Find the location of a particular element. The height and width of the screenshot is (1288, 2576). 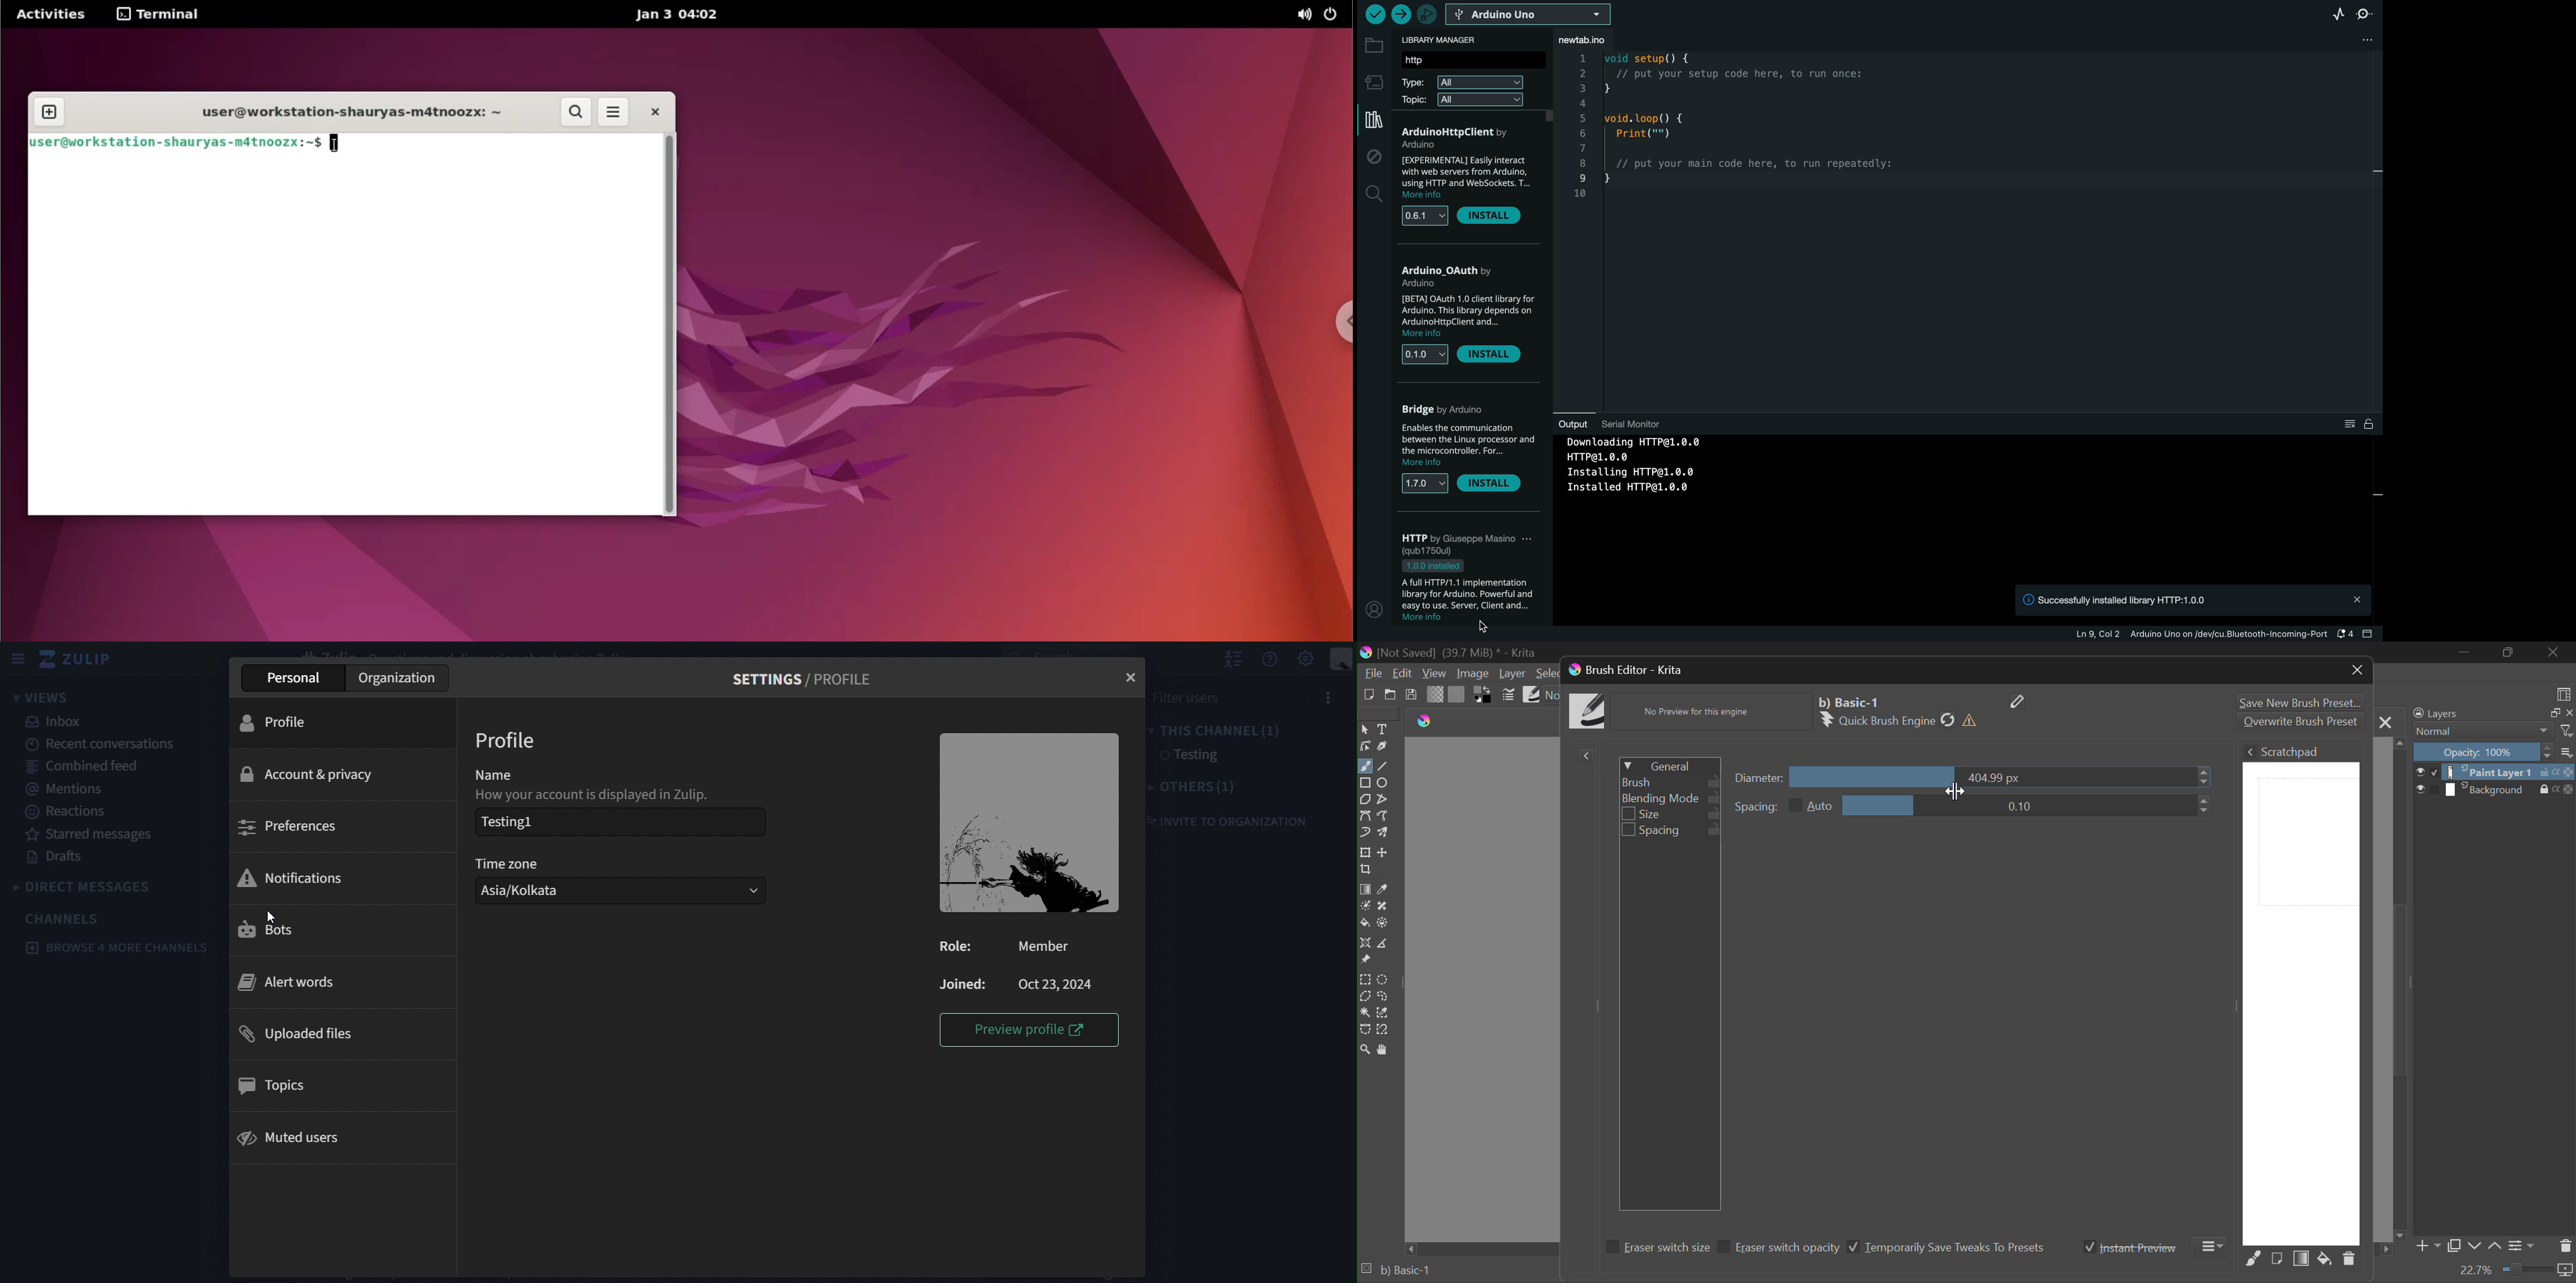

Time zone is located at coordinates (512, 863).